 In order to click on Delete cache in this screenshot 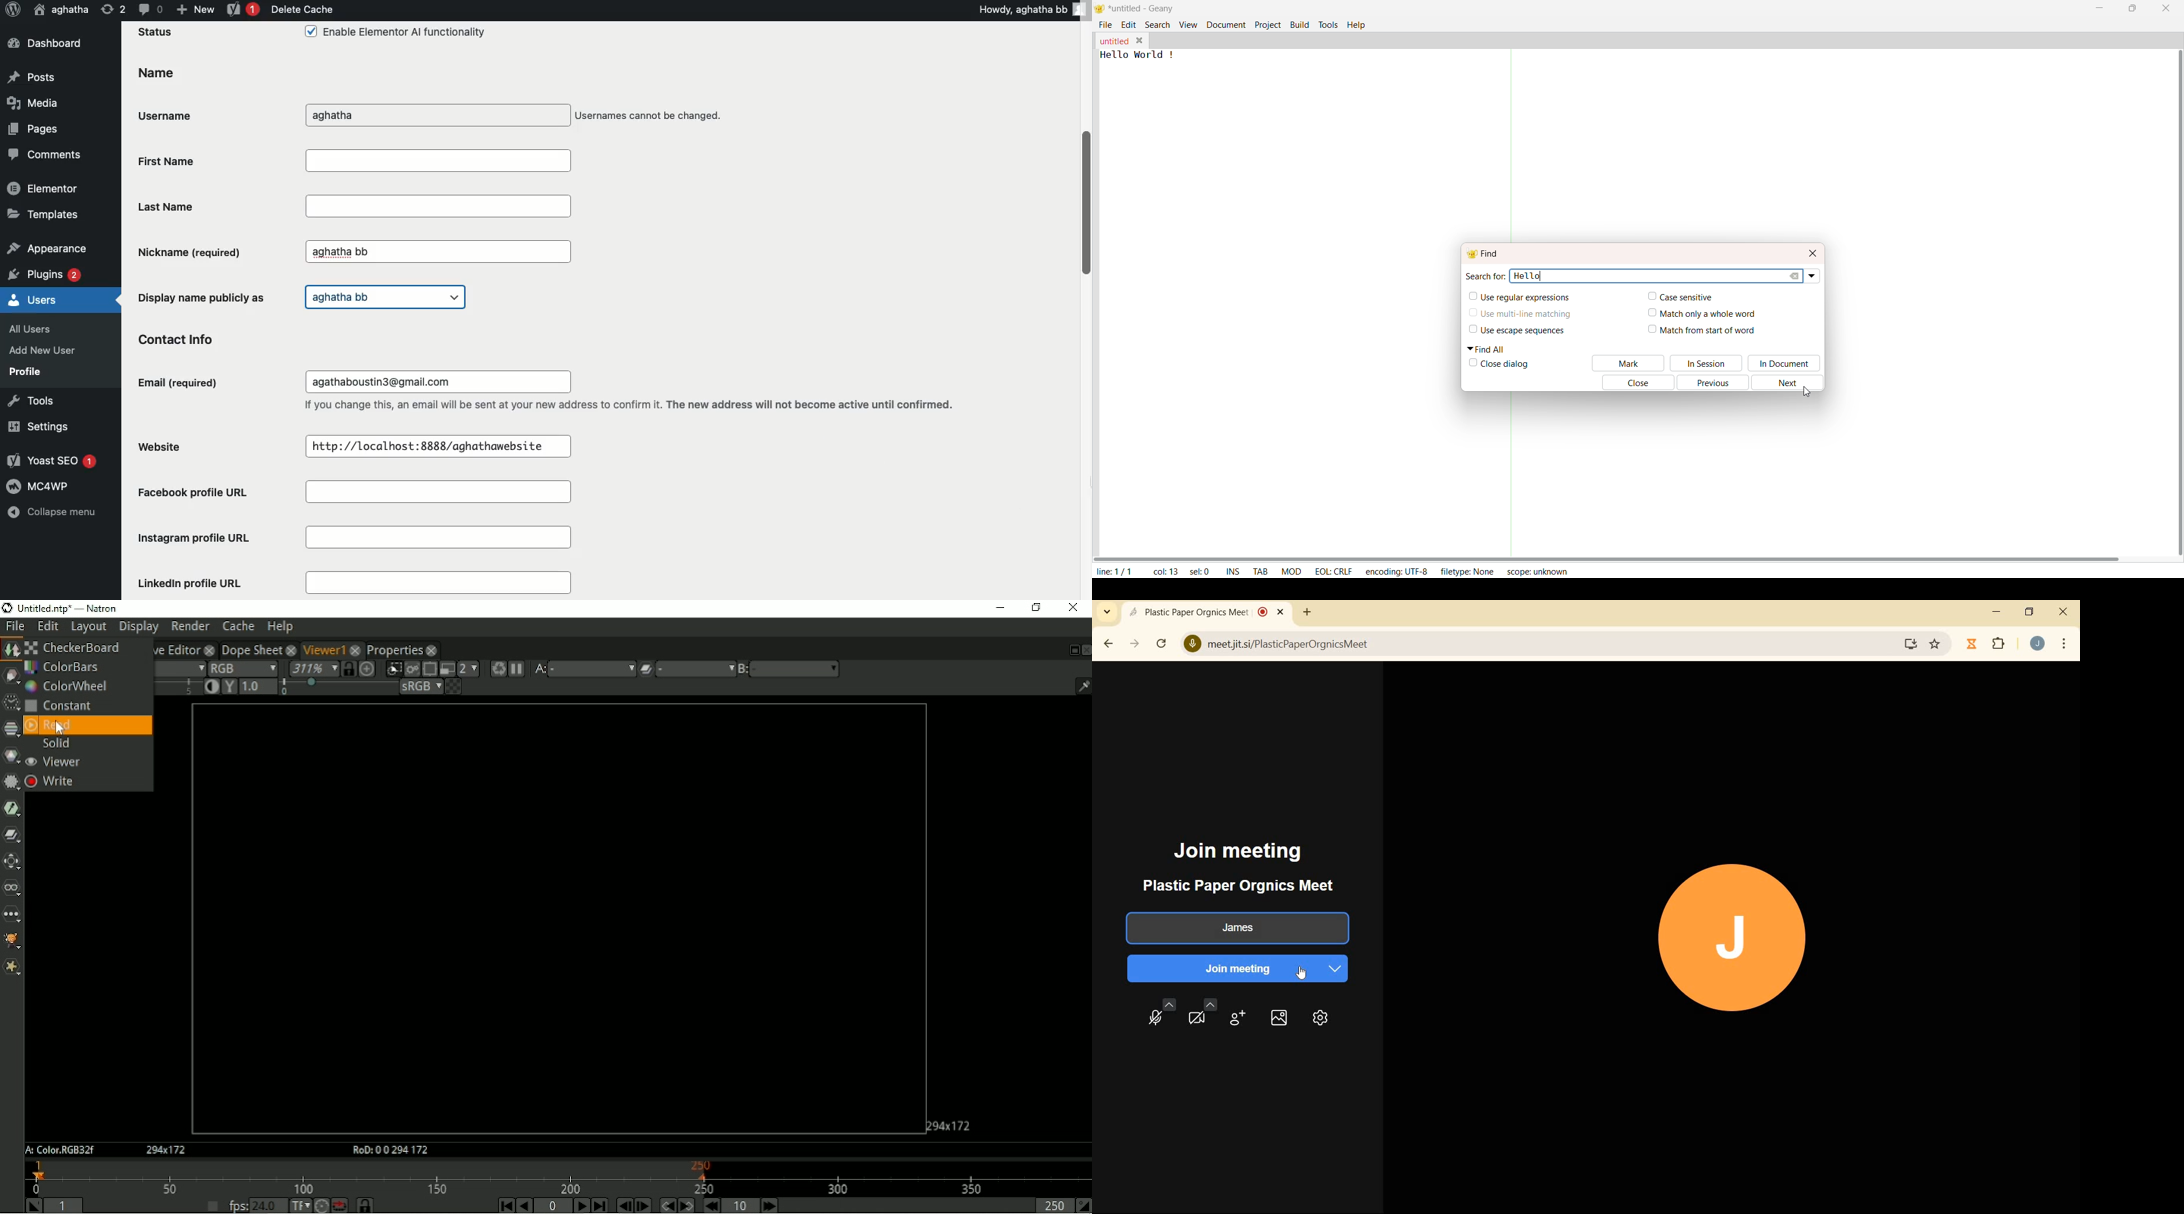, I will do `click(302, 9)`.